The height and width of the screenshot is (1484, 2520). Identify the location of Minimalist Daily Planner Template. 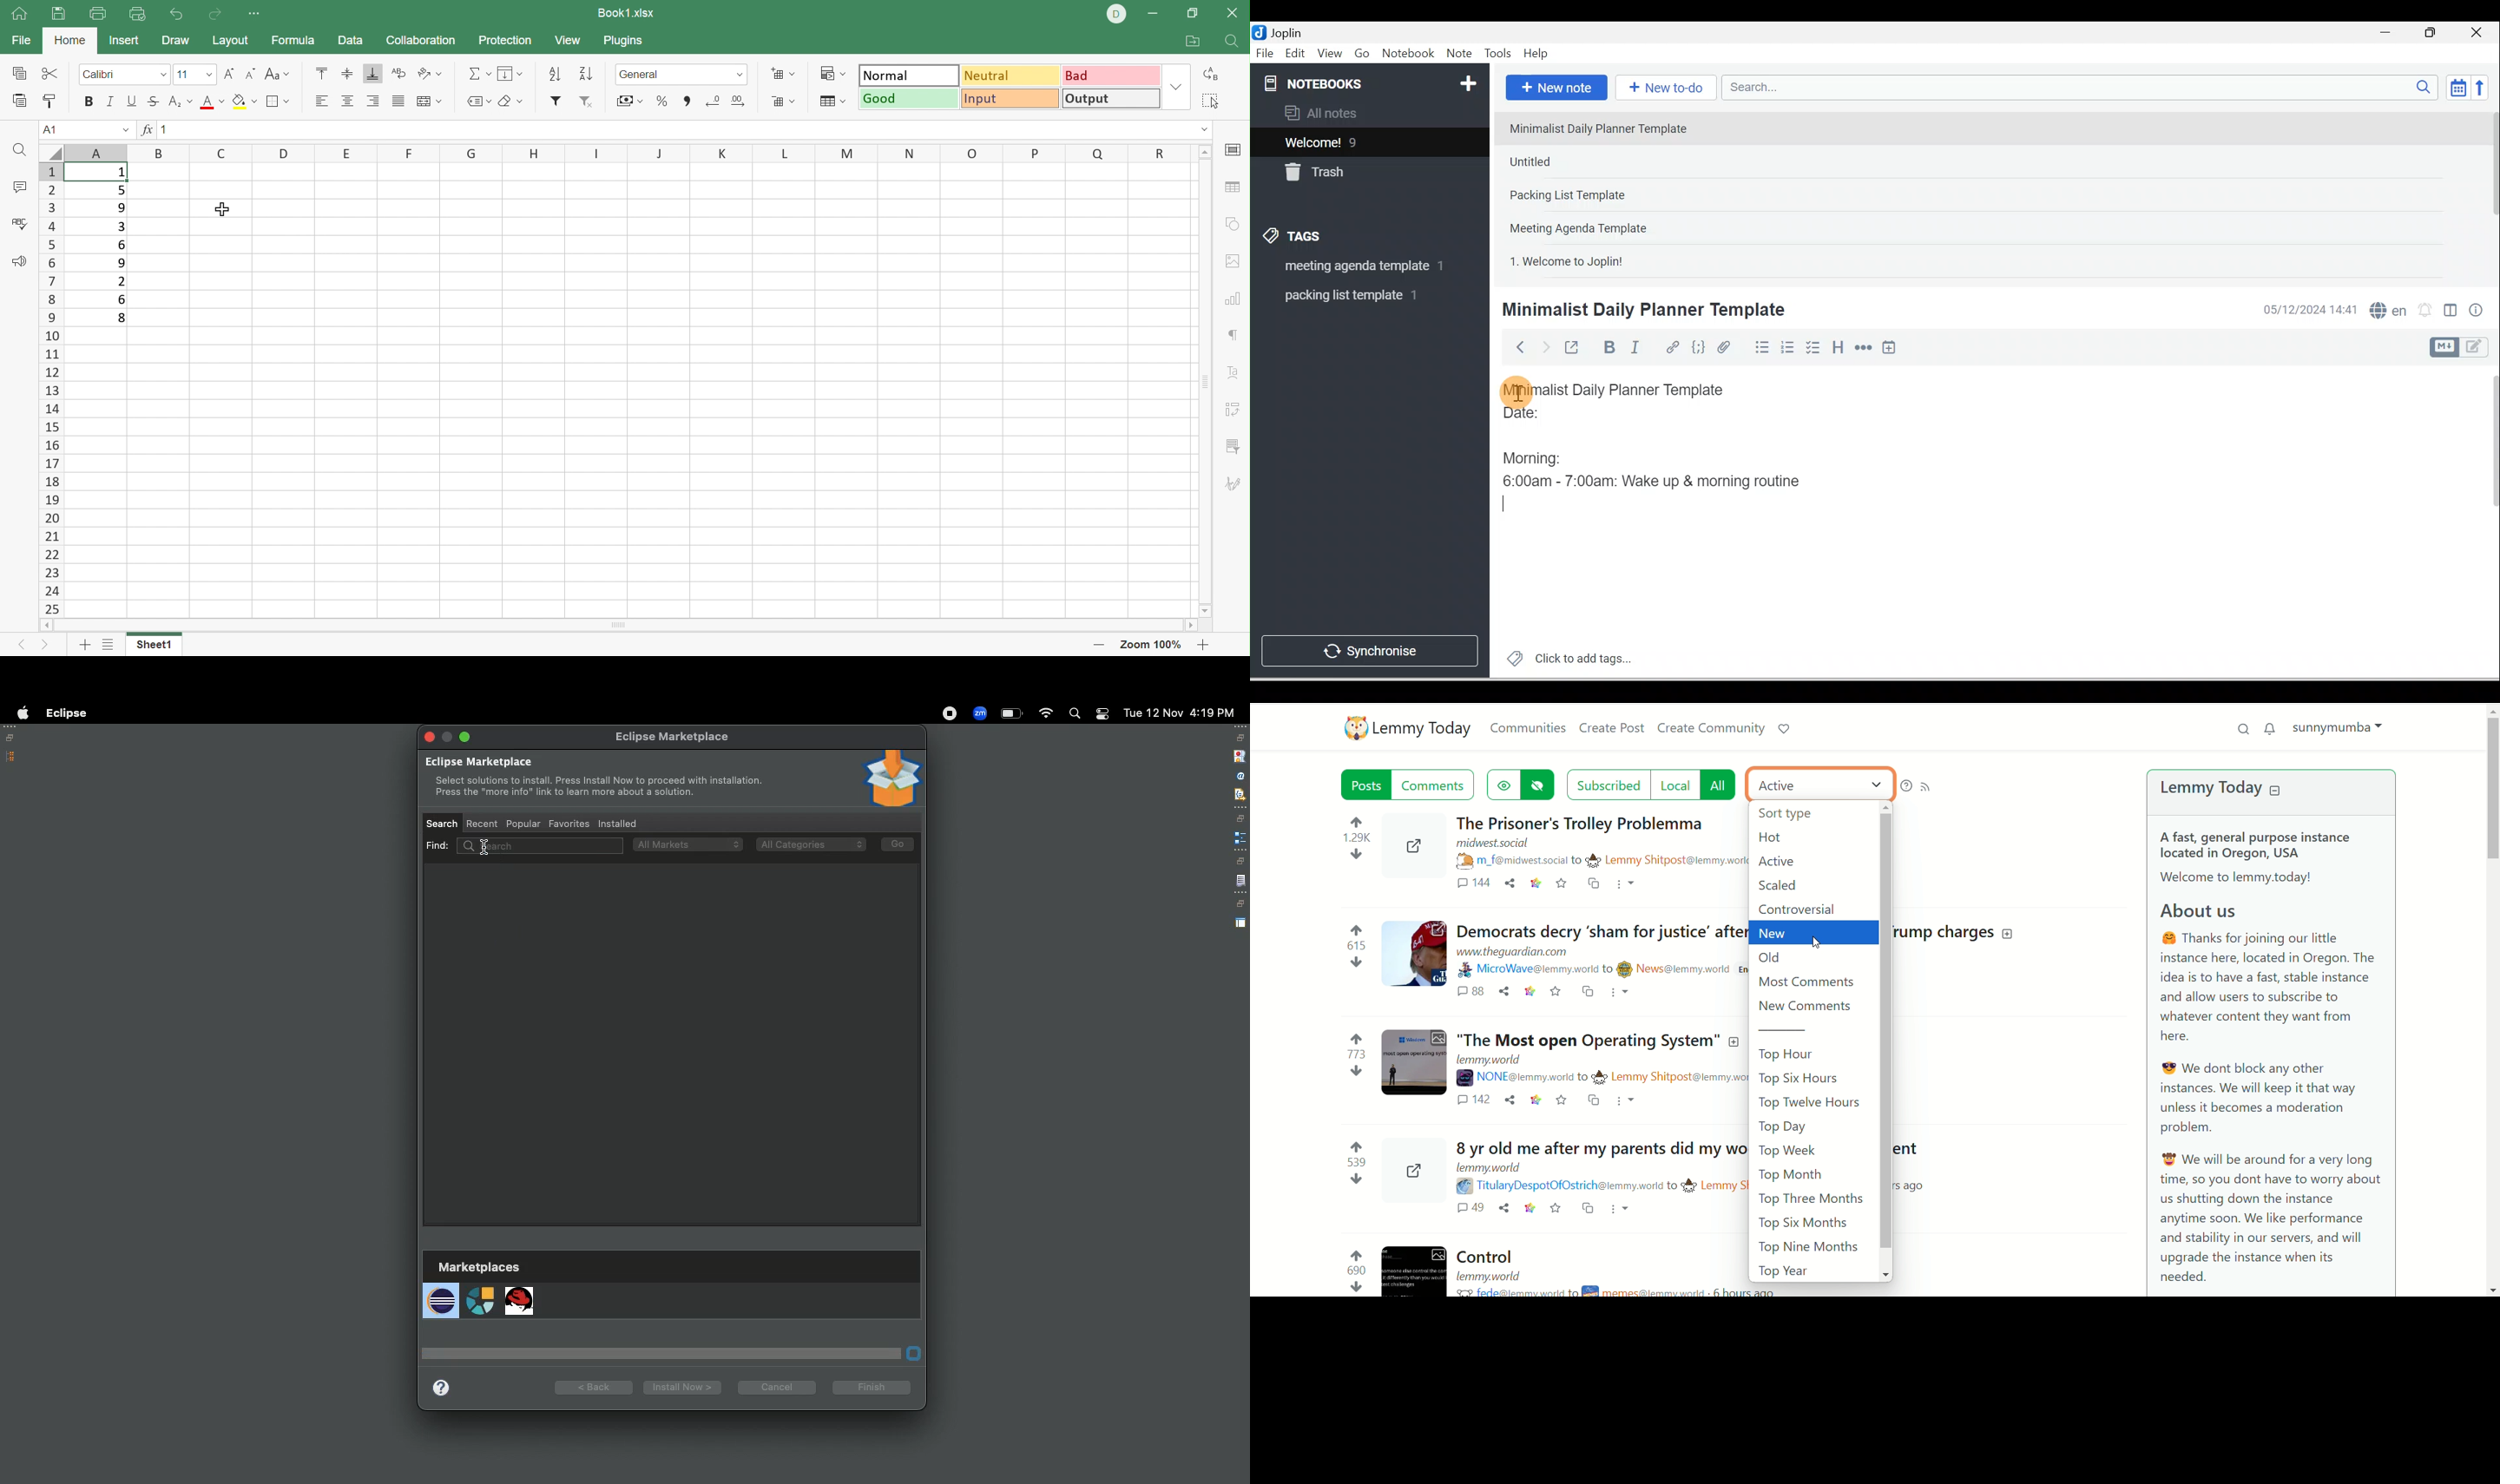
(1626, 390).